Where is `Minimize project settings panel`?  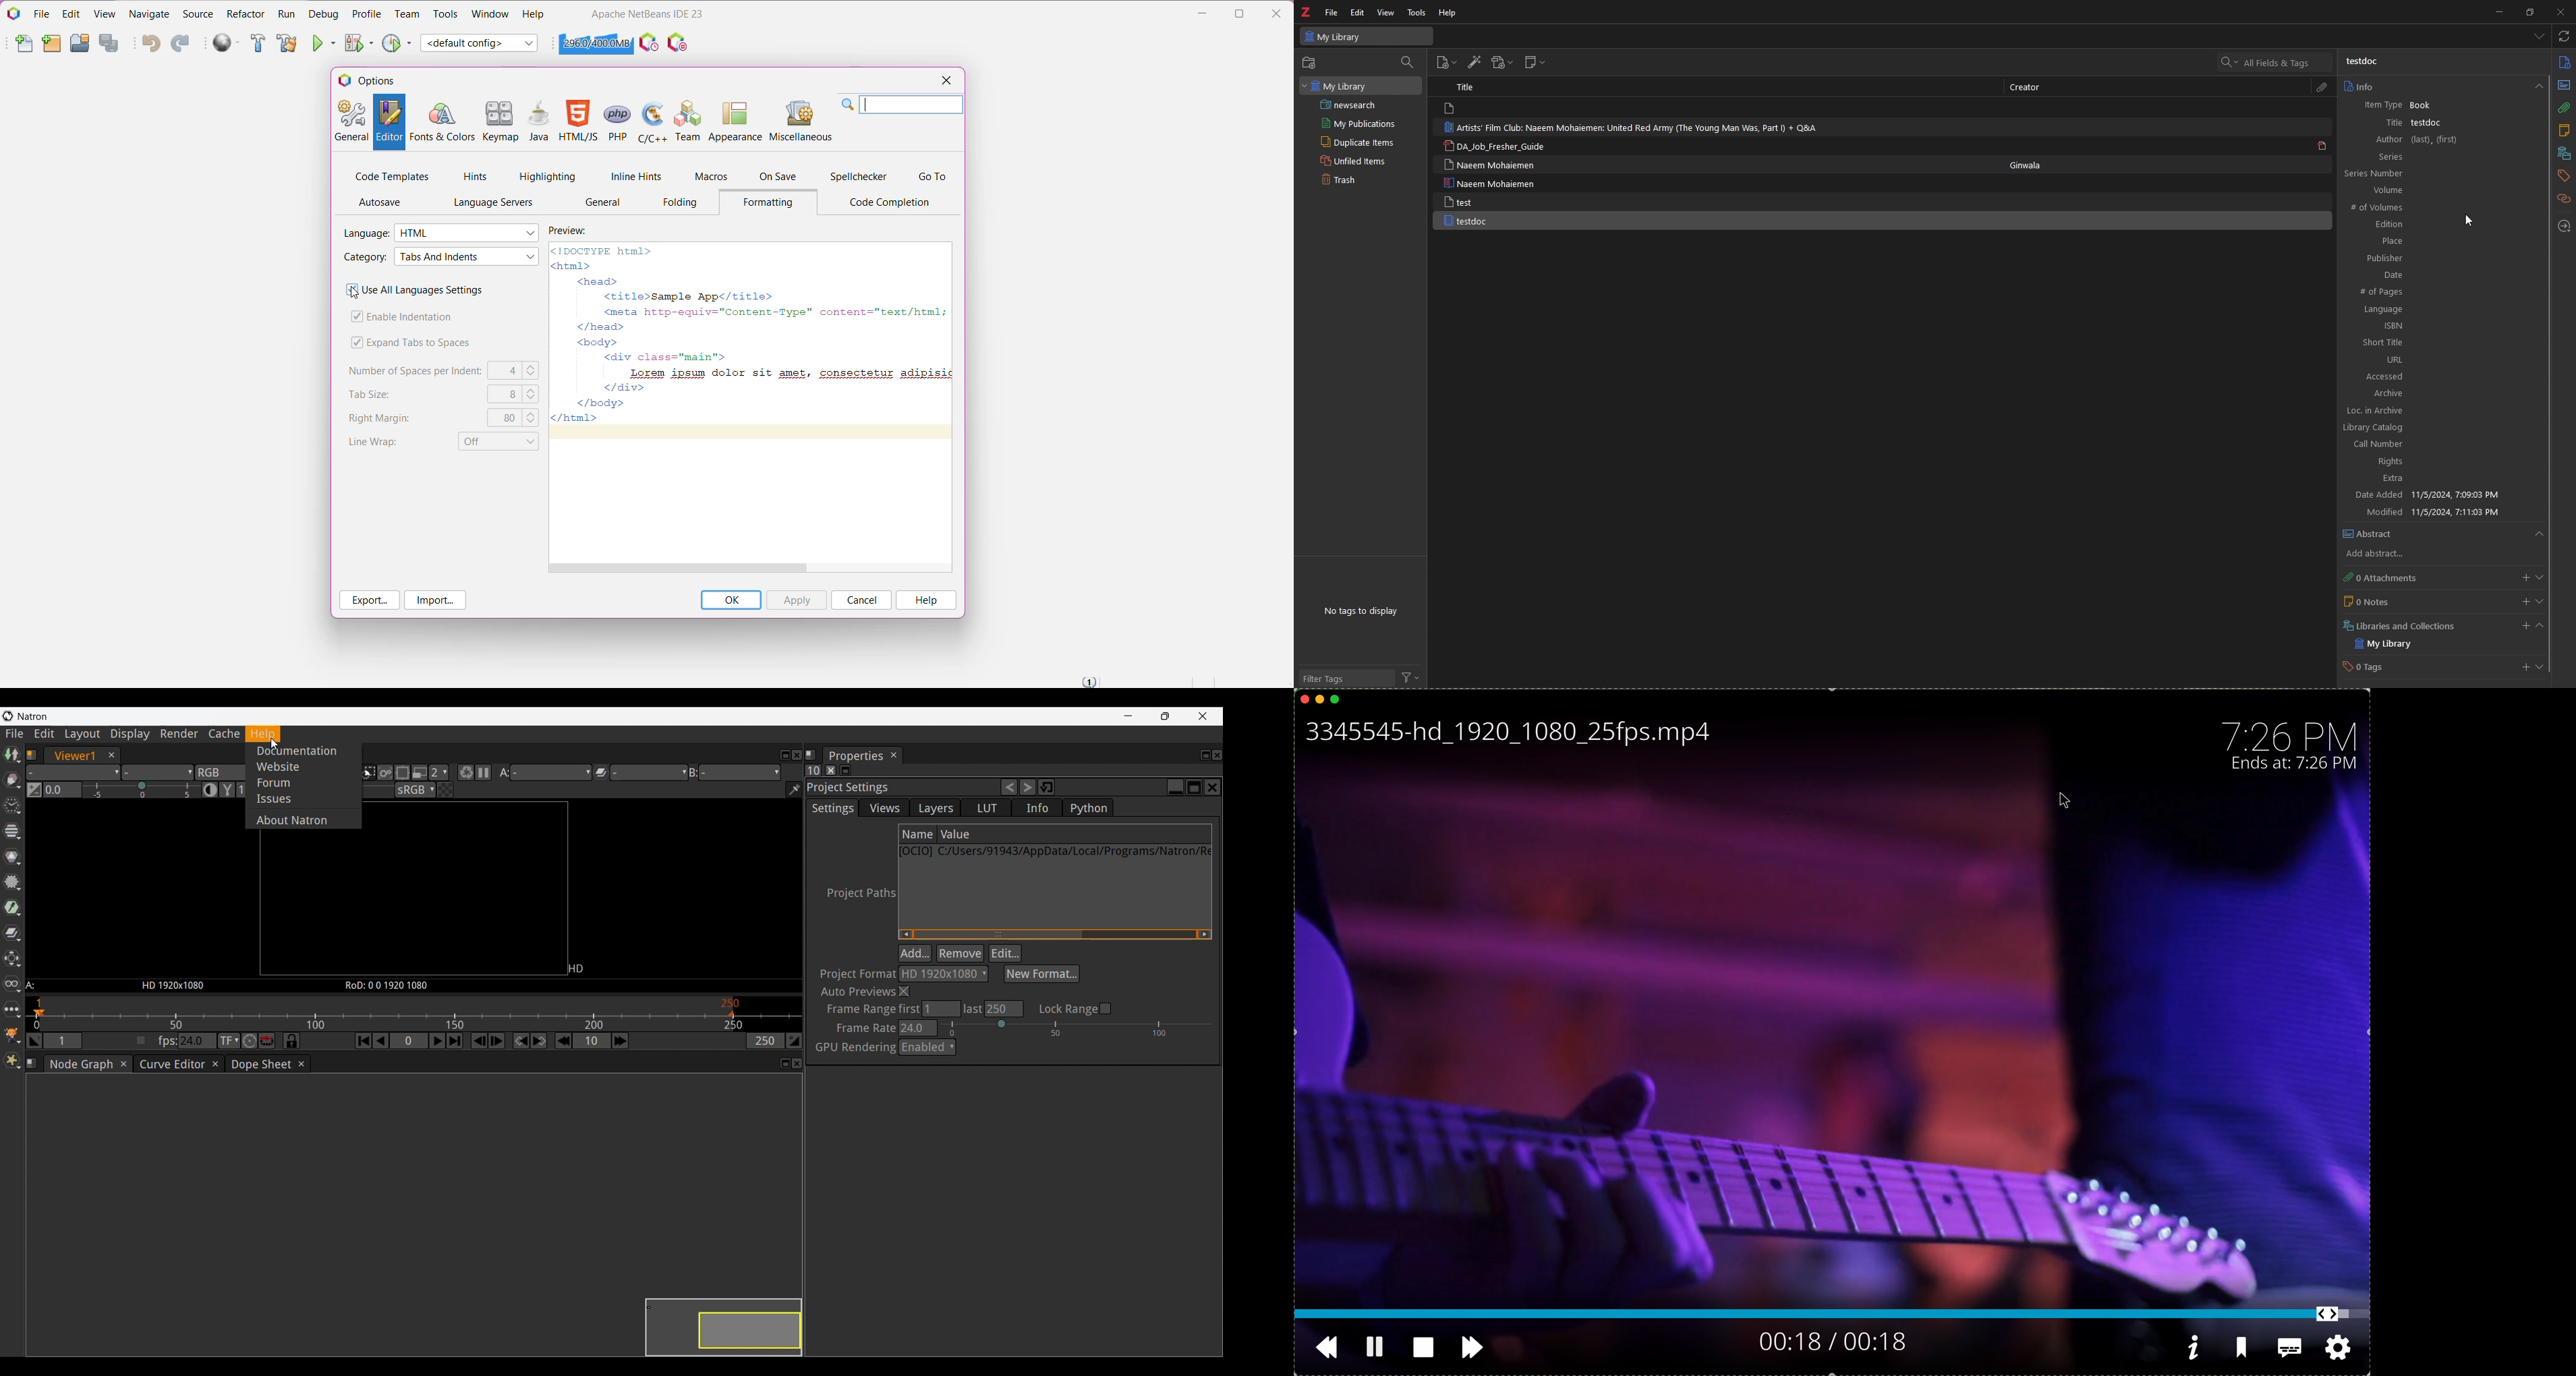
Minimize project settings panel is located at coordinates (1175, 787).